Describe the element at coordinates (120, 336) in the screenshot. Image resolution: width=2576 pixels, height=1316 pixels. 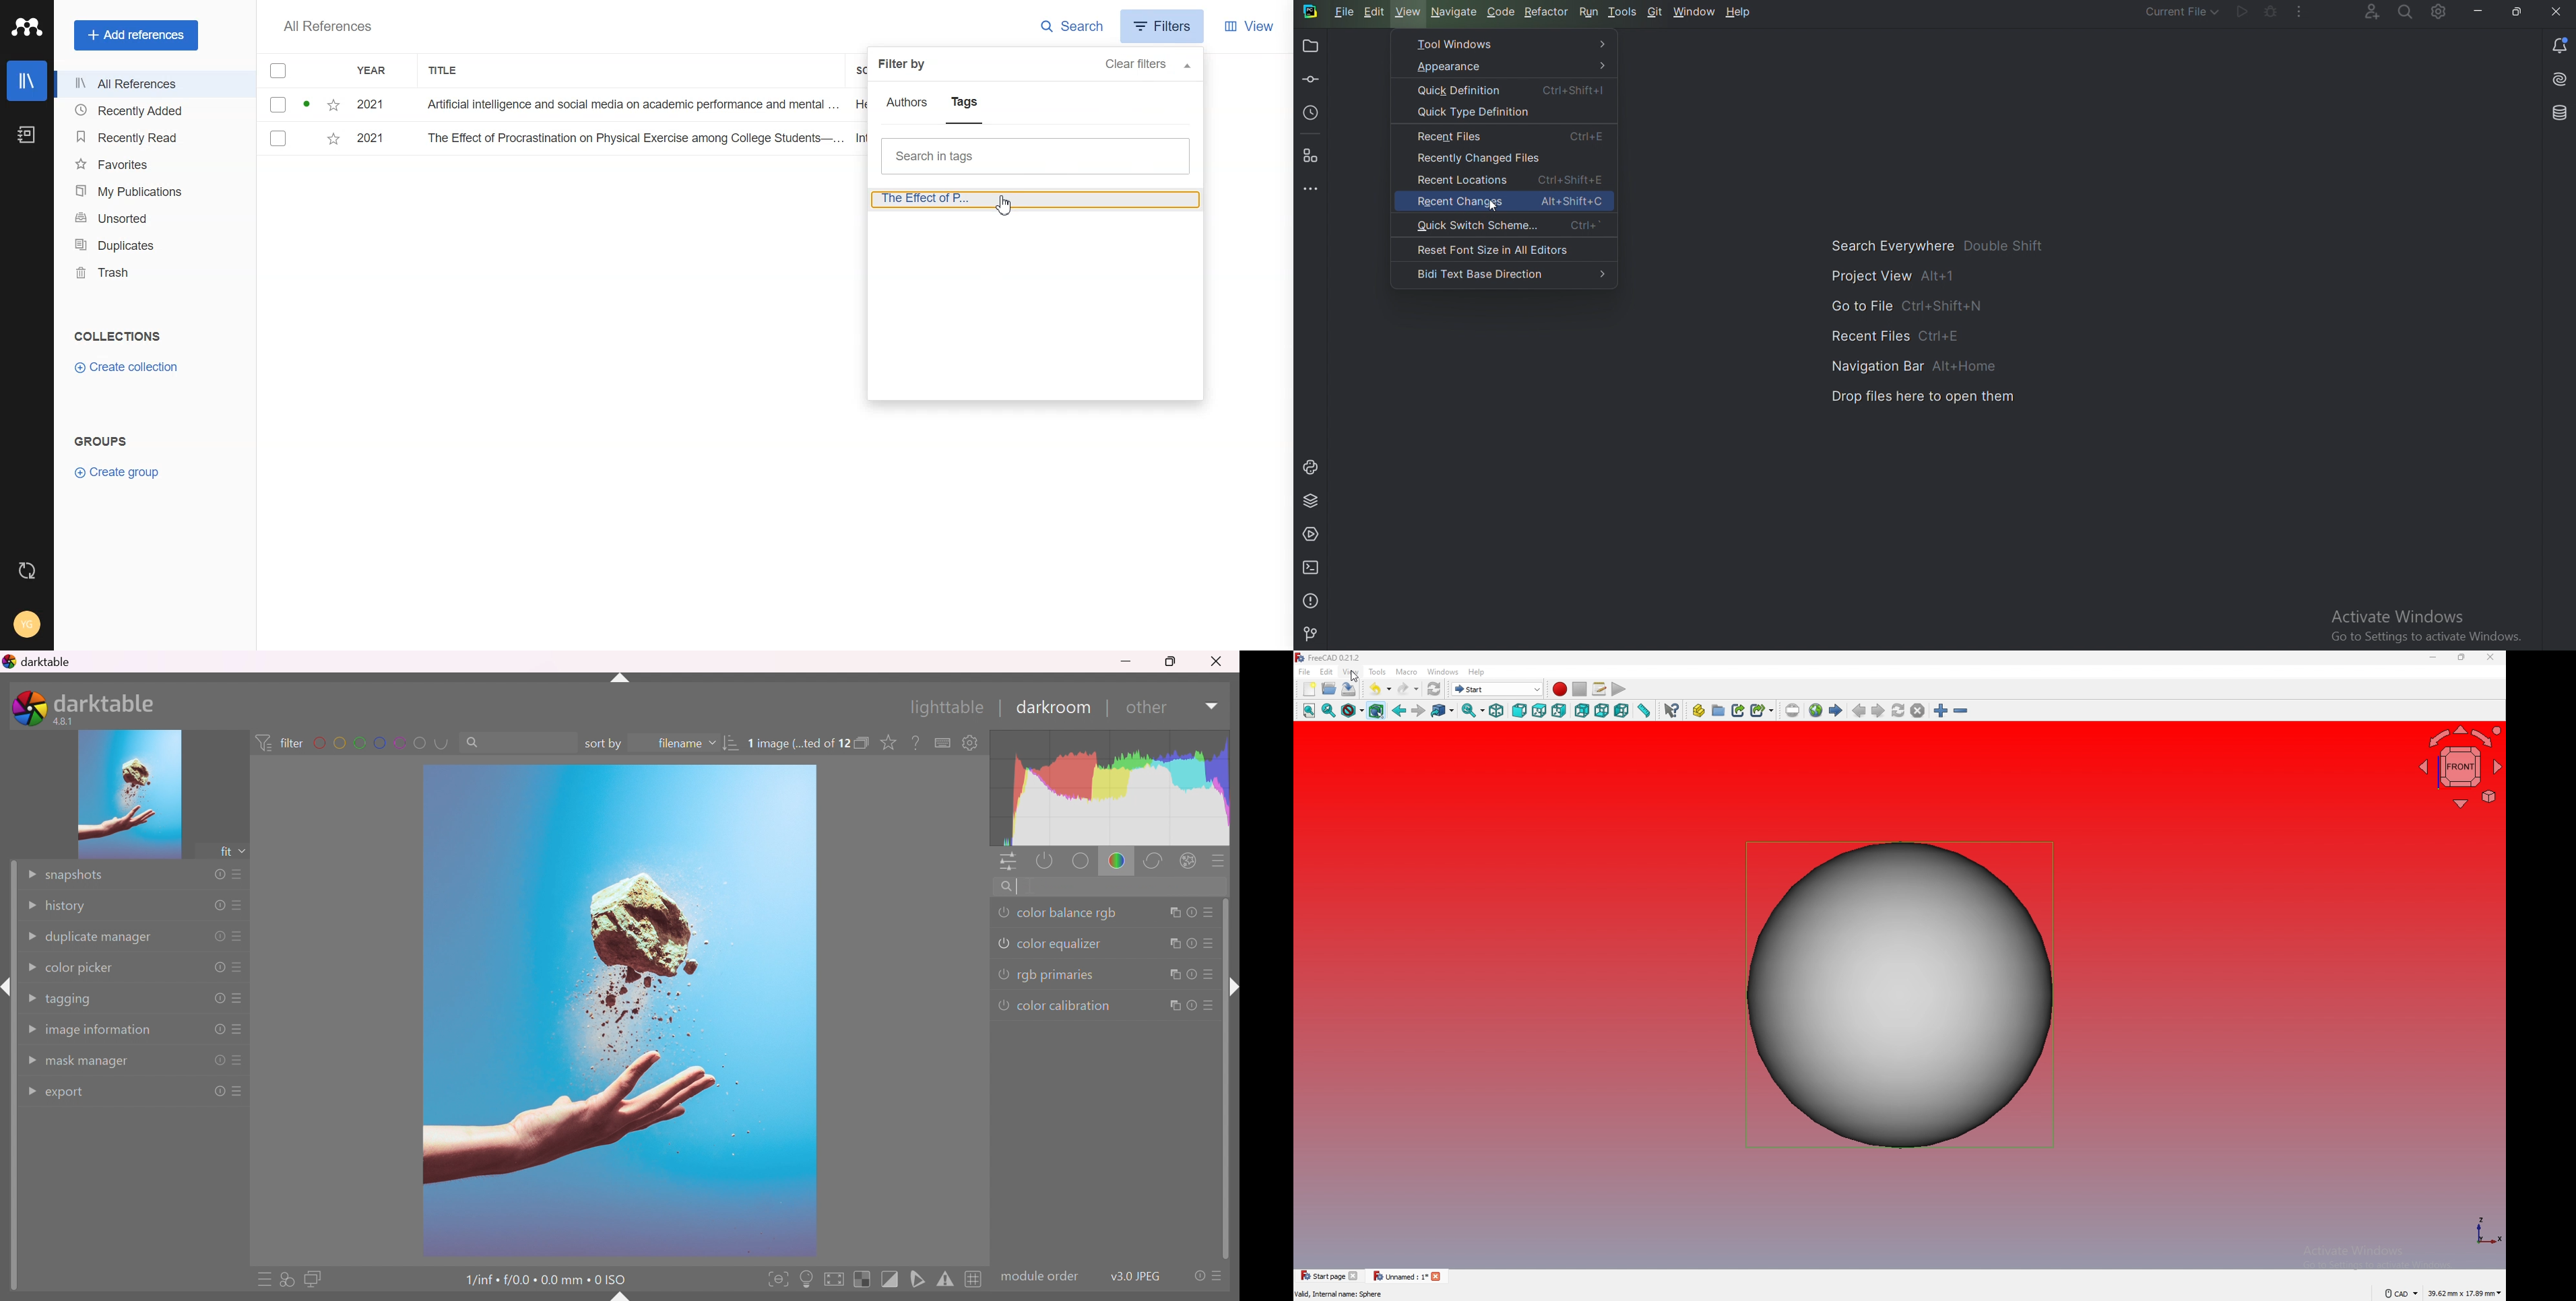
I see `Text` at that location.